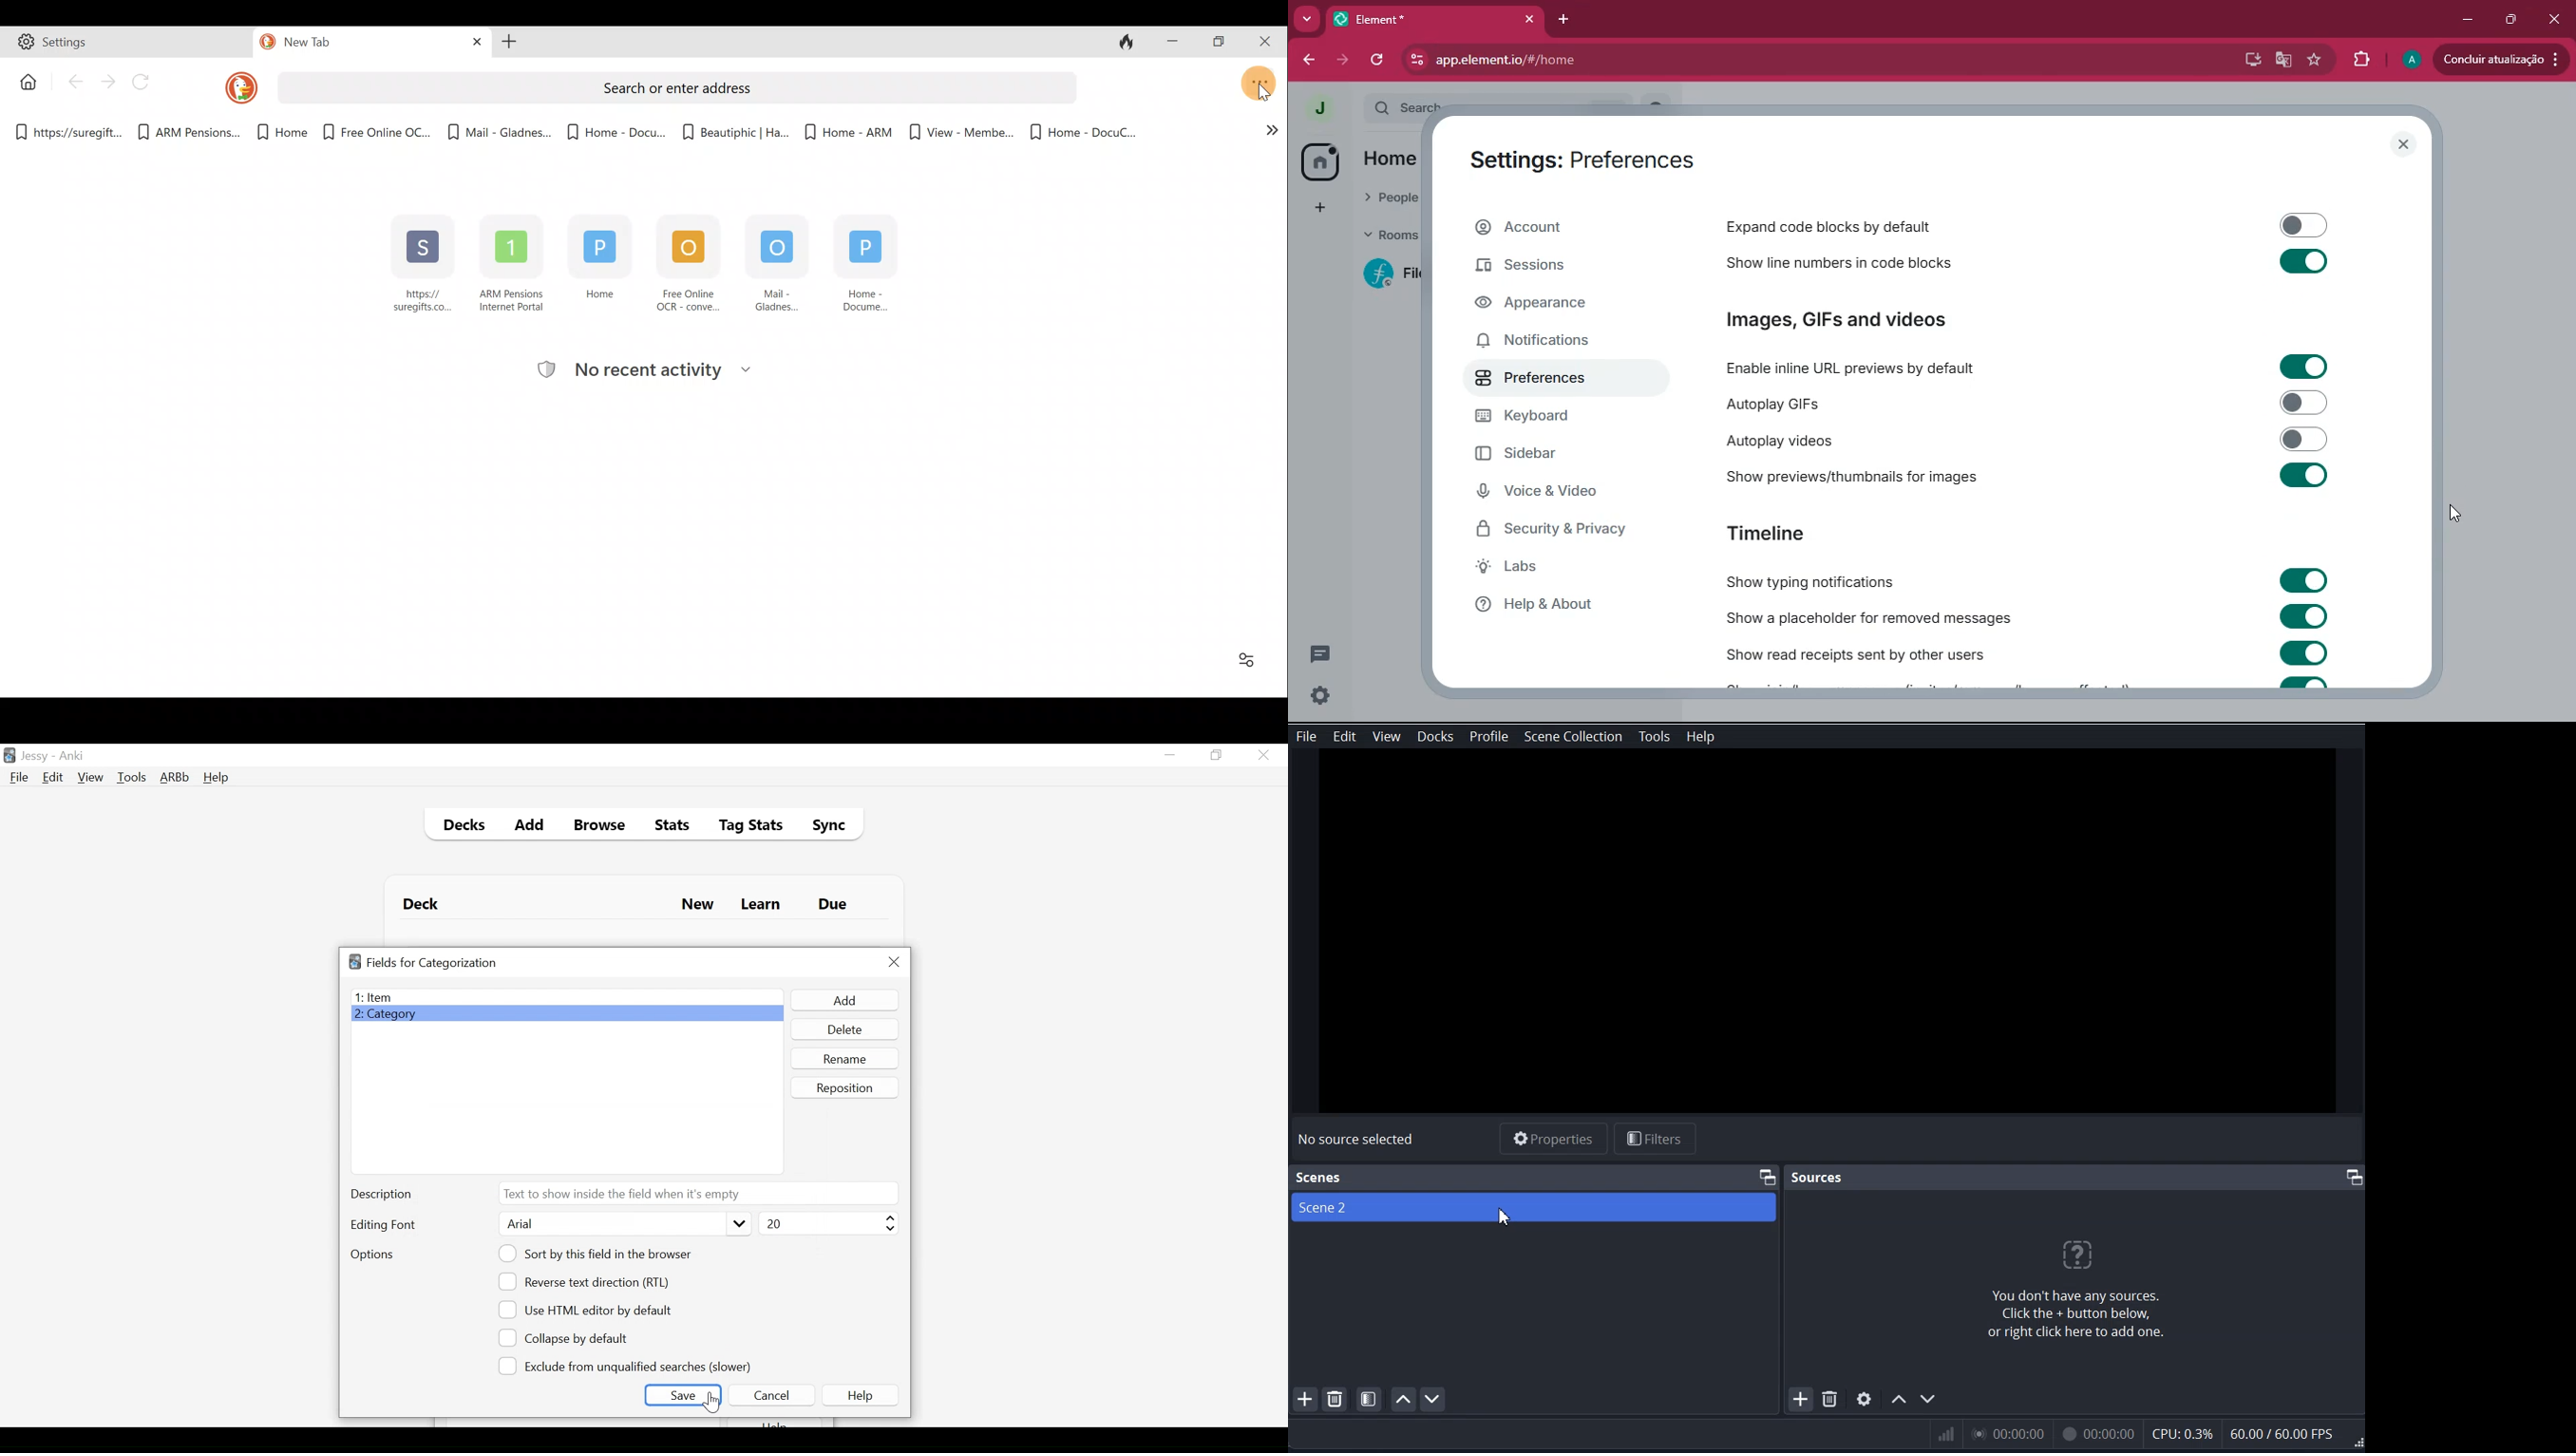 This screenshot has width=2576, height=1456. What do you see at coordinates (826, 1224) in the screenshot?
I see `Adjust Font Size` at bounding box center [826, 1224].